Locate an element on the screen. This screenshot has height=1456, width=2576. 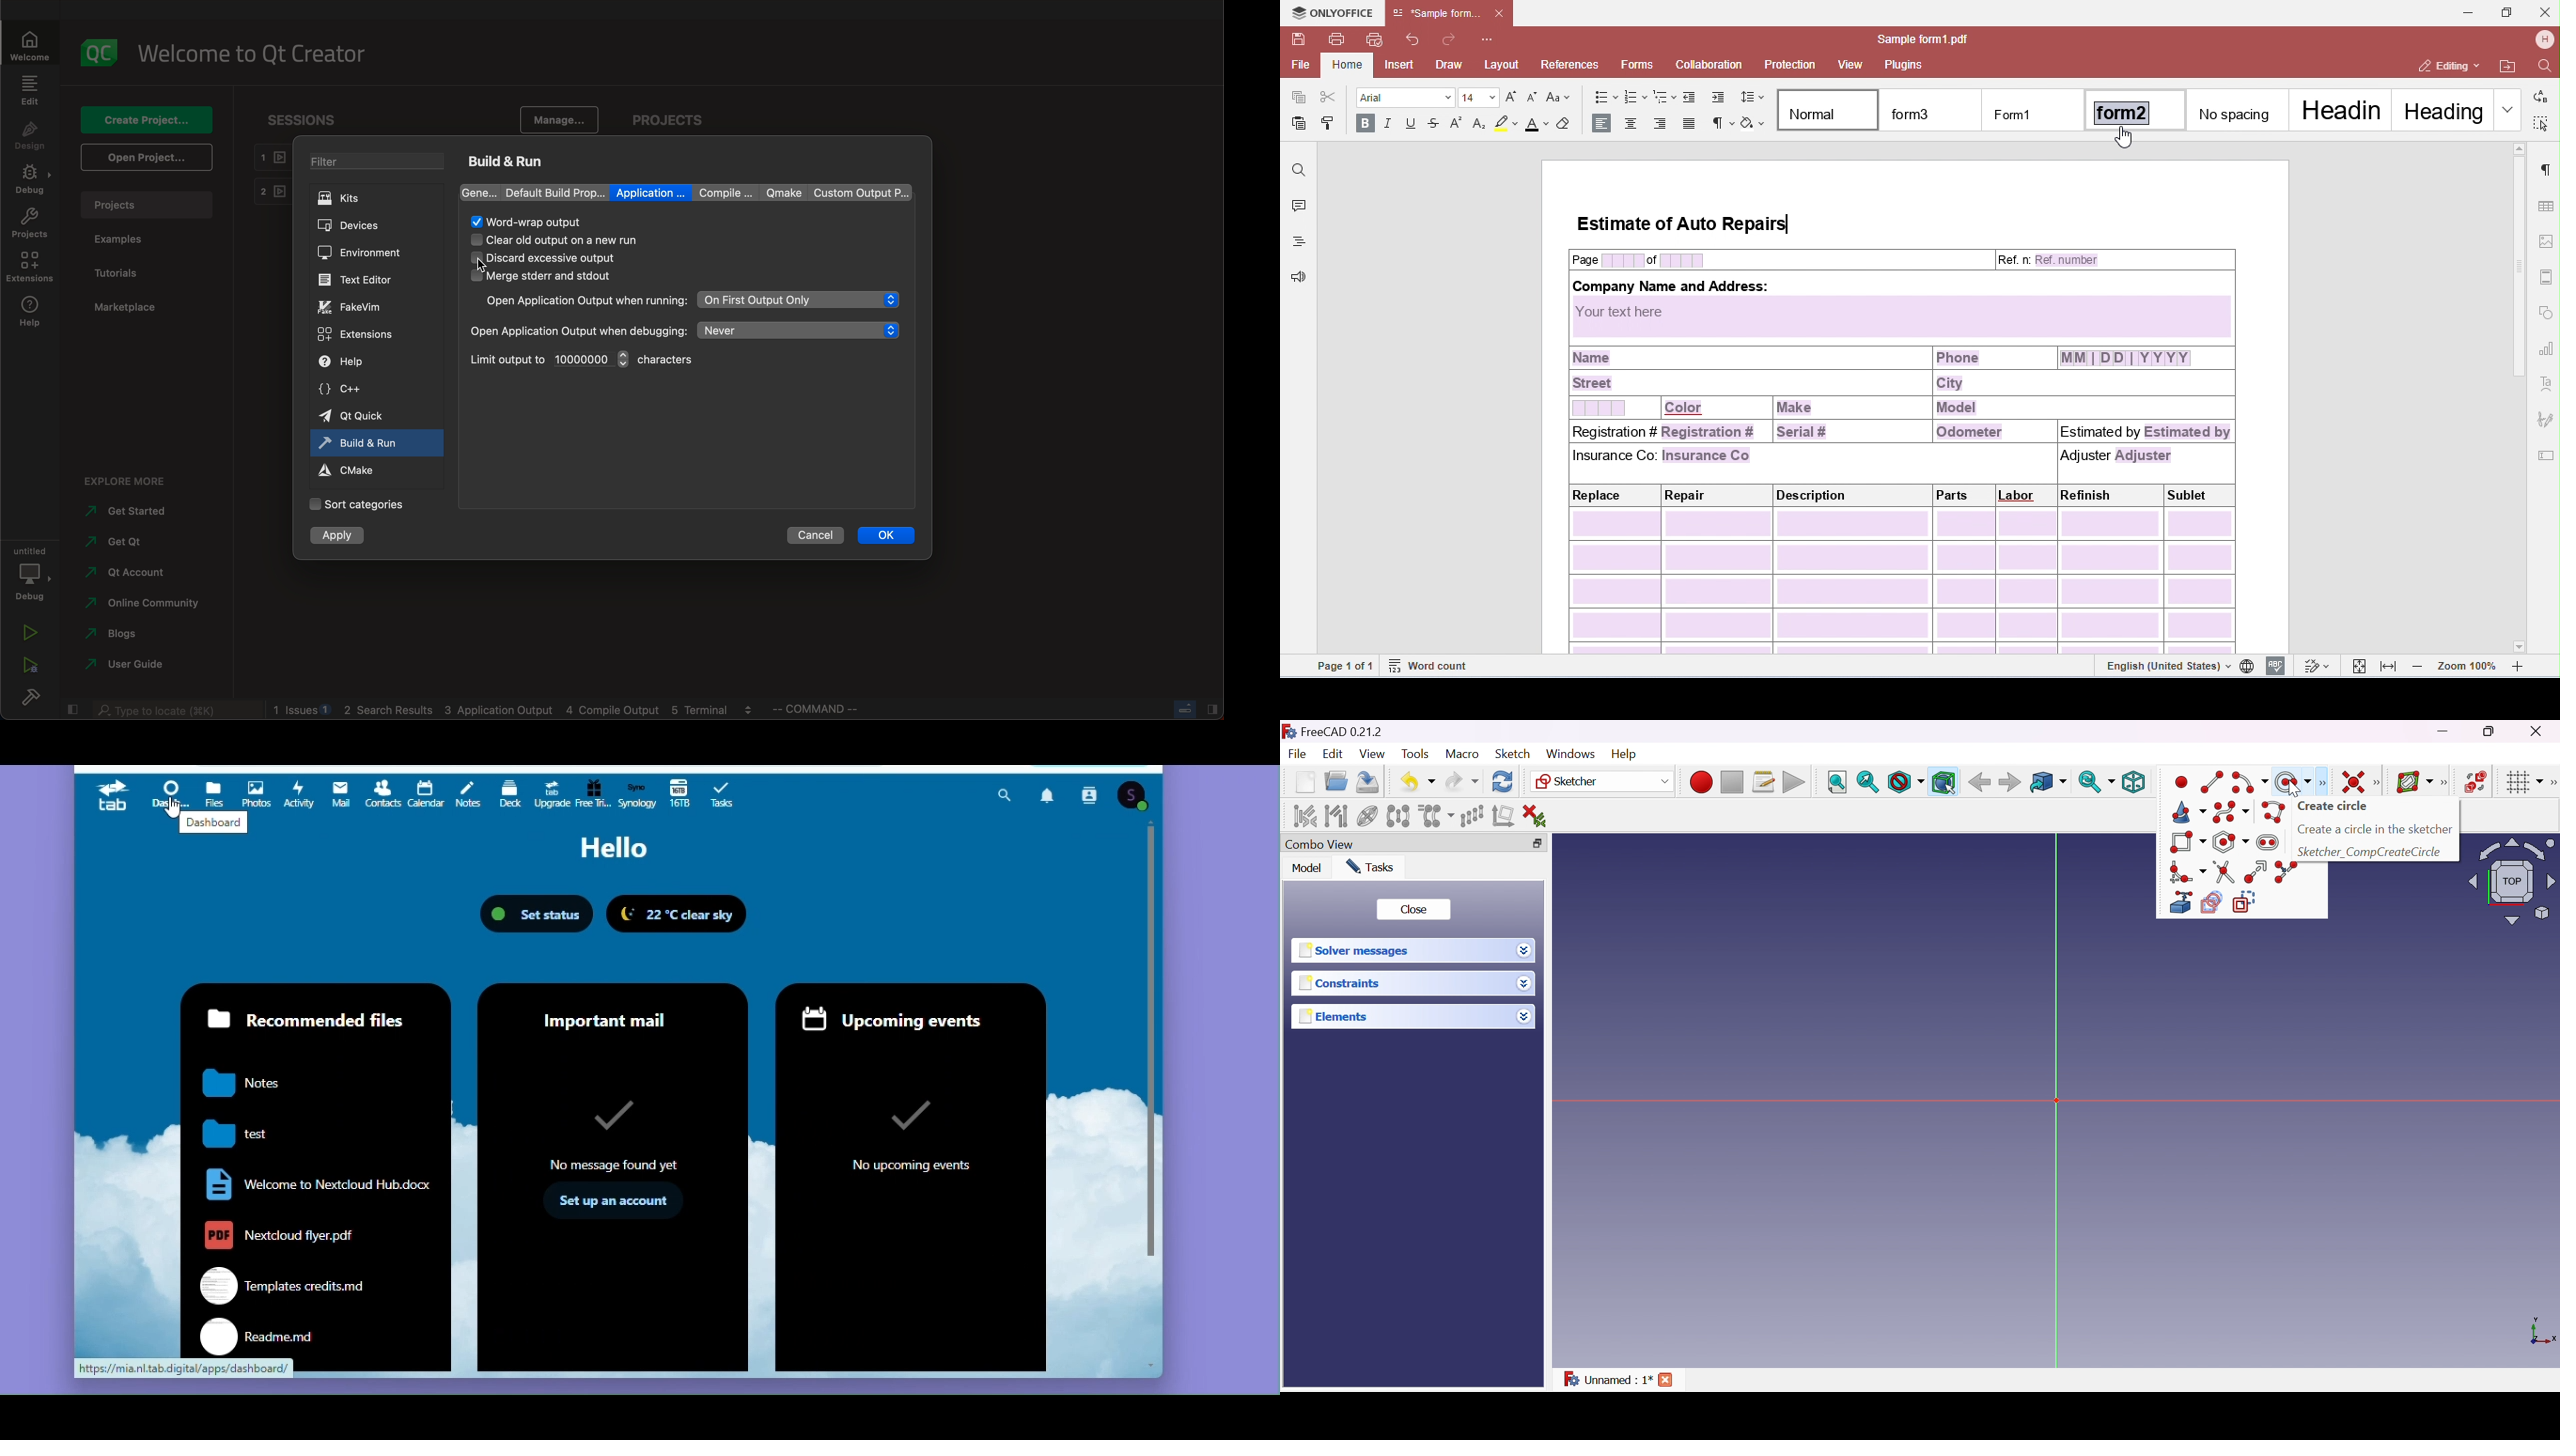
logo is located at coordinates (1289, 730).